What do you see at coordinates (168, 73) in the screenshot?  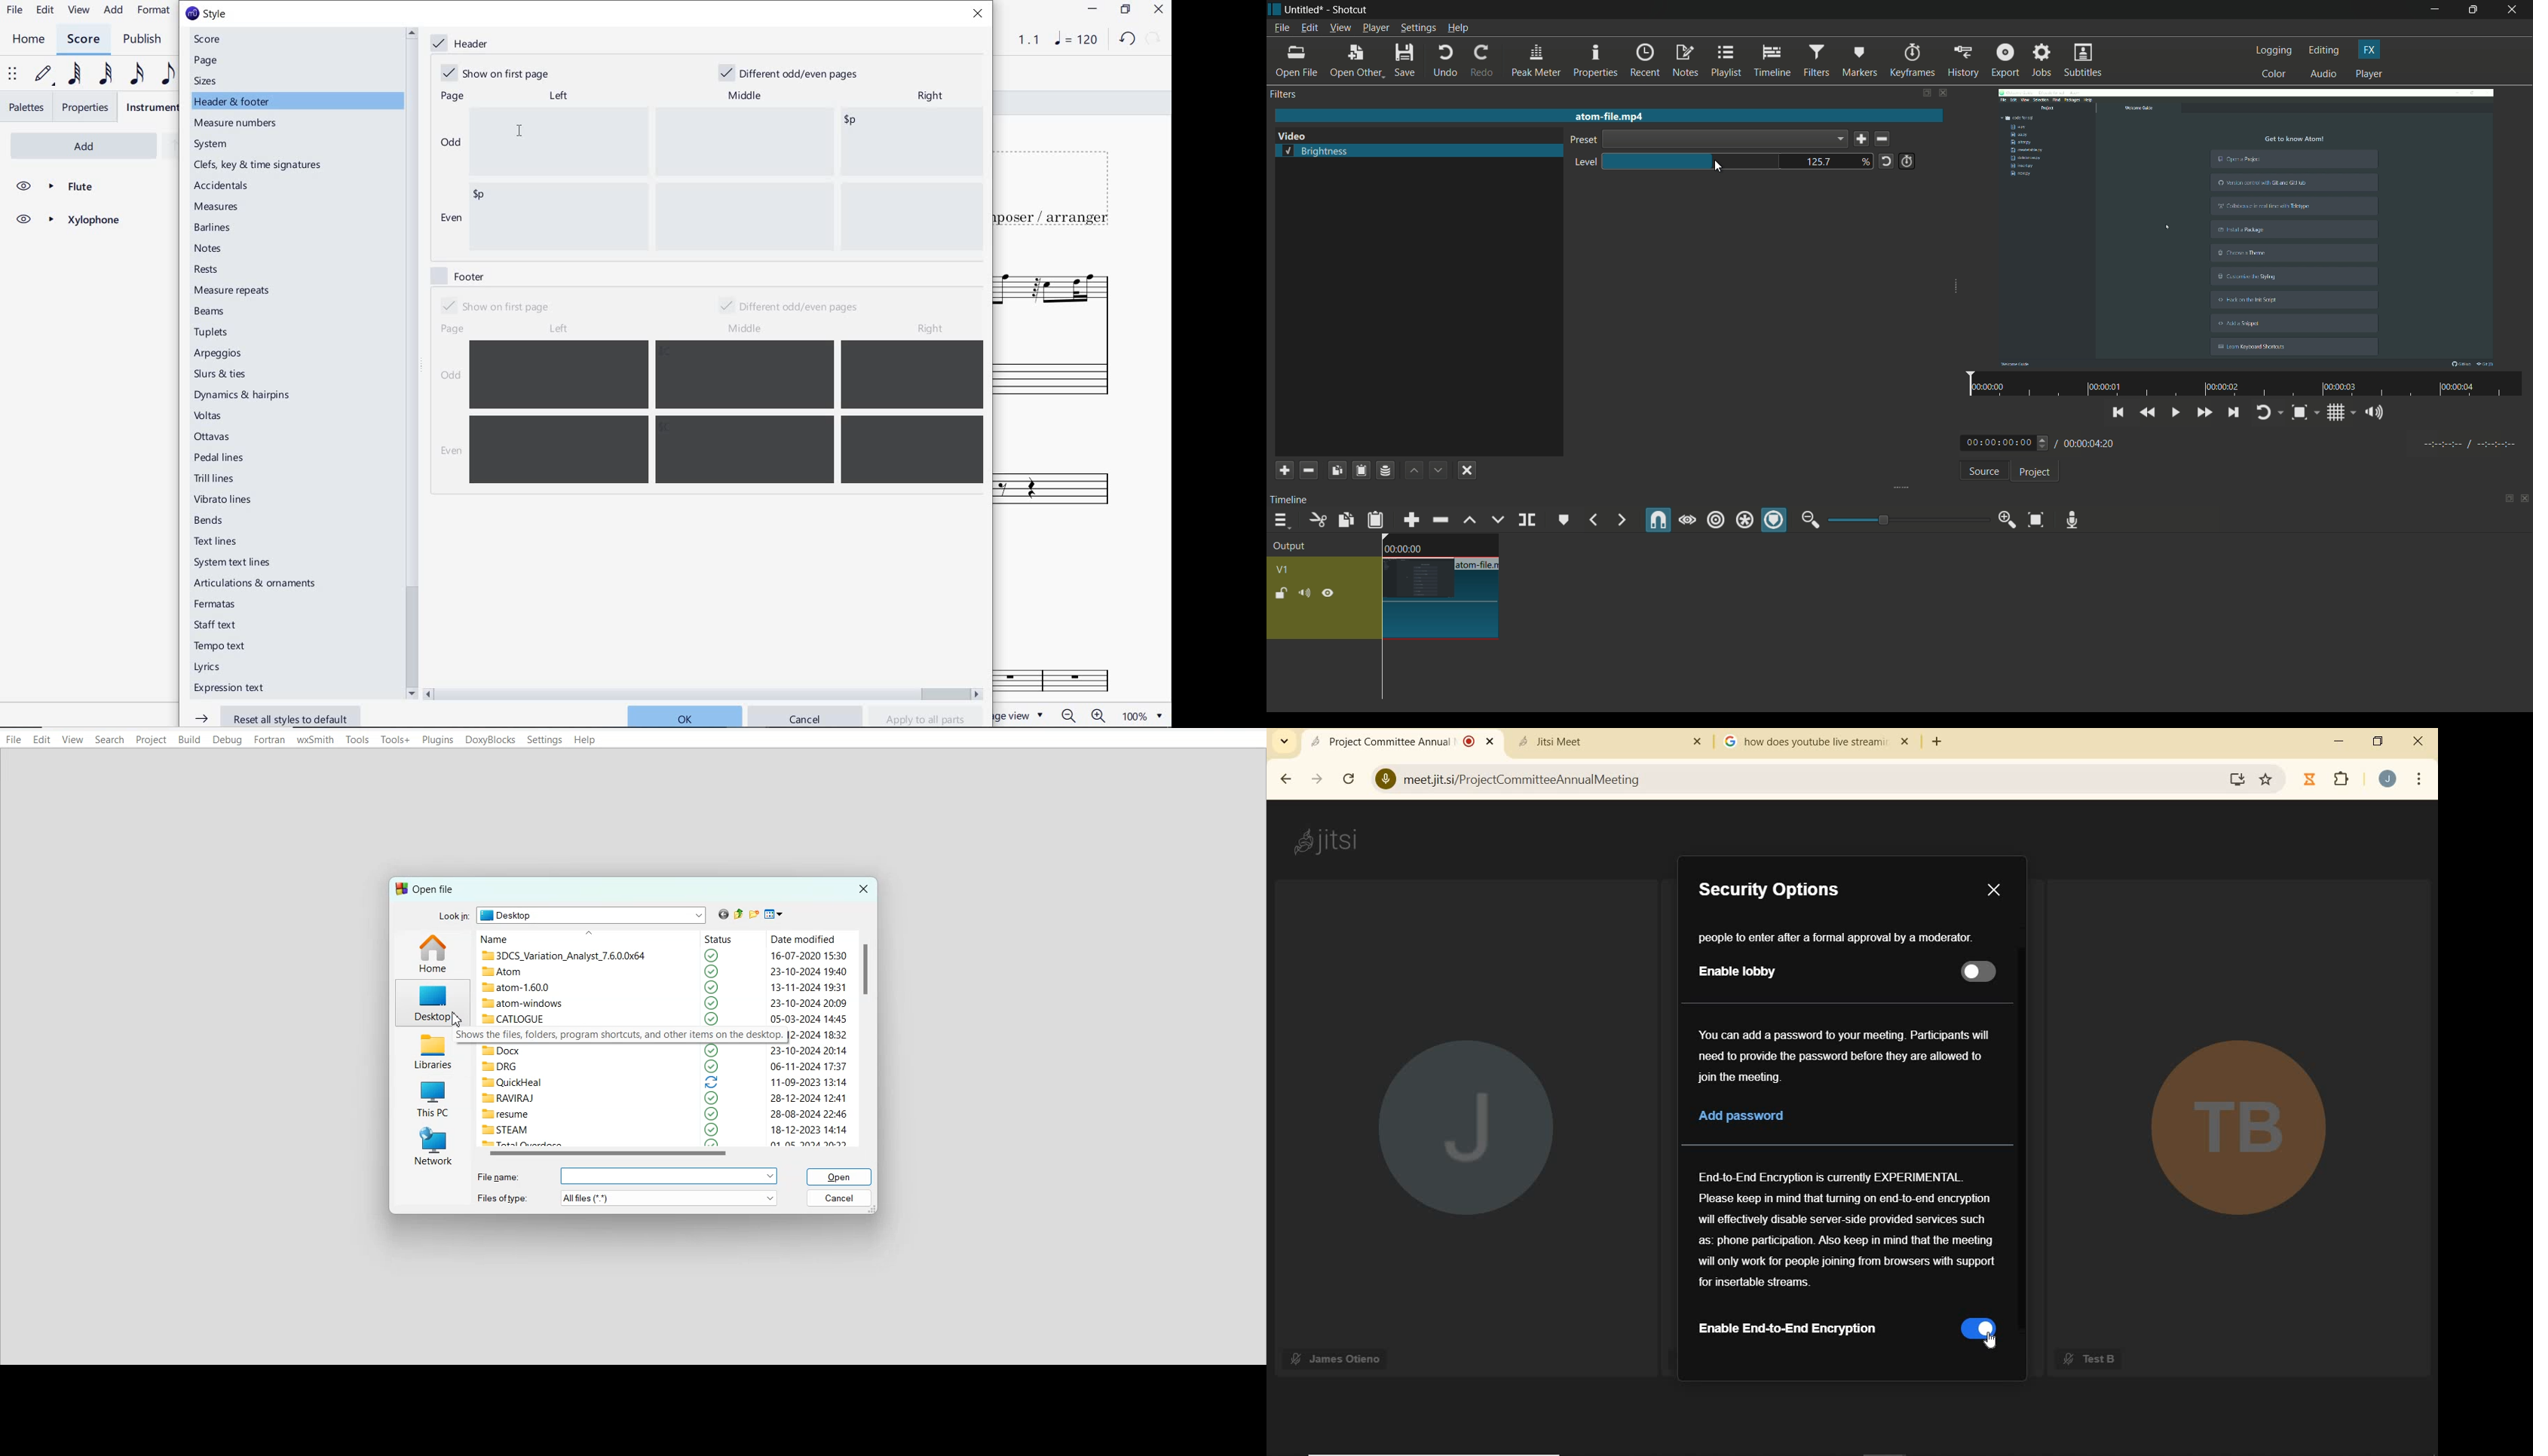 I see `EIGHTH NOTE` at bounding box center [168, 73].